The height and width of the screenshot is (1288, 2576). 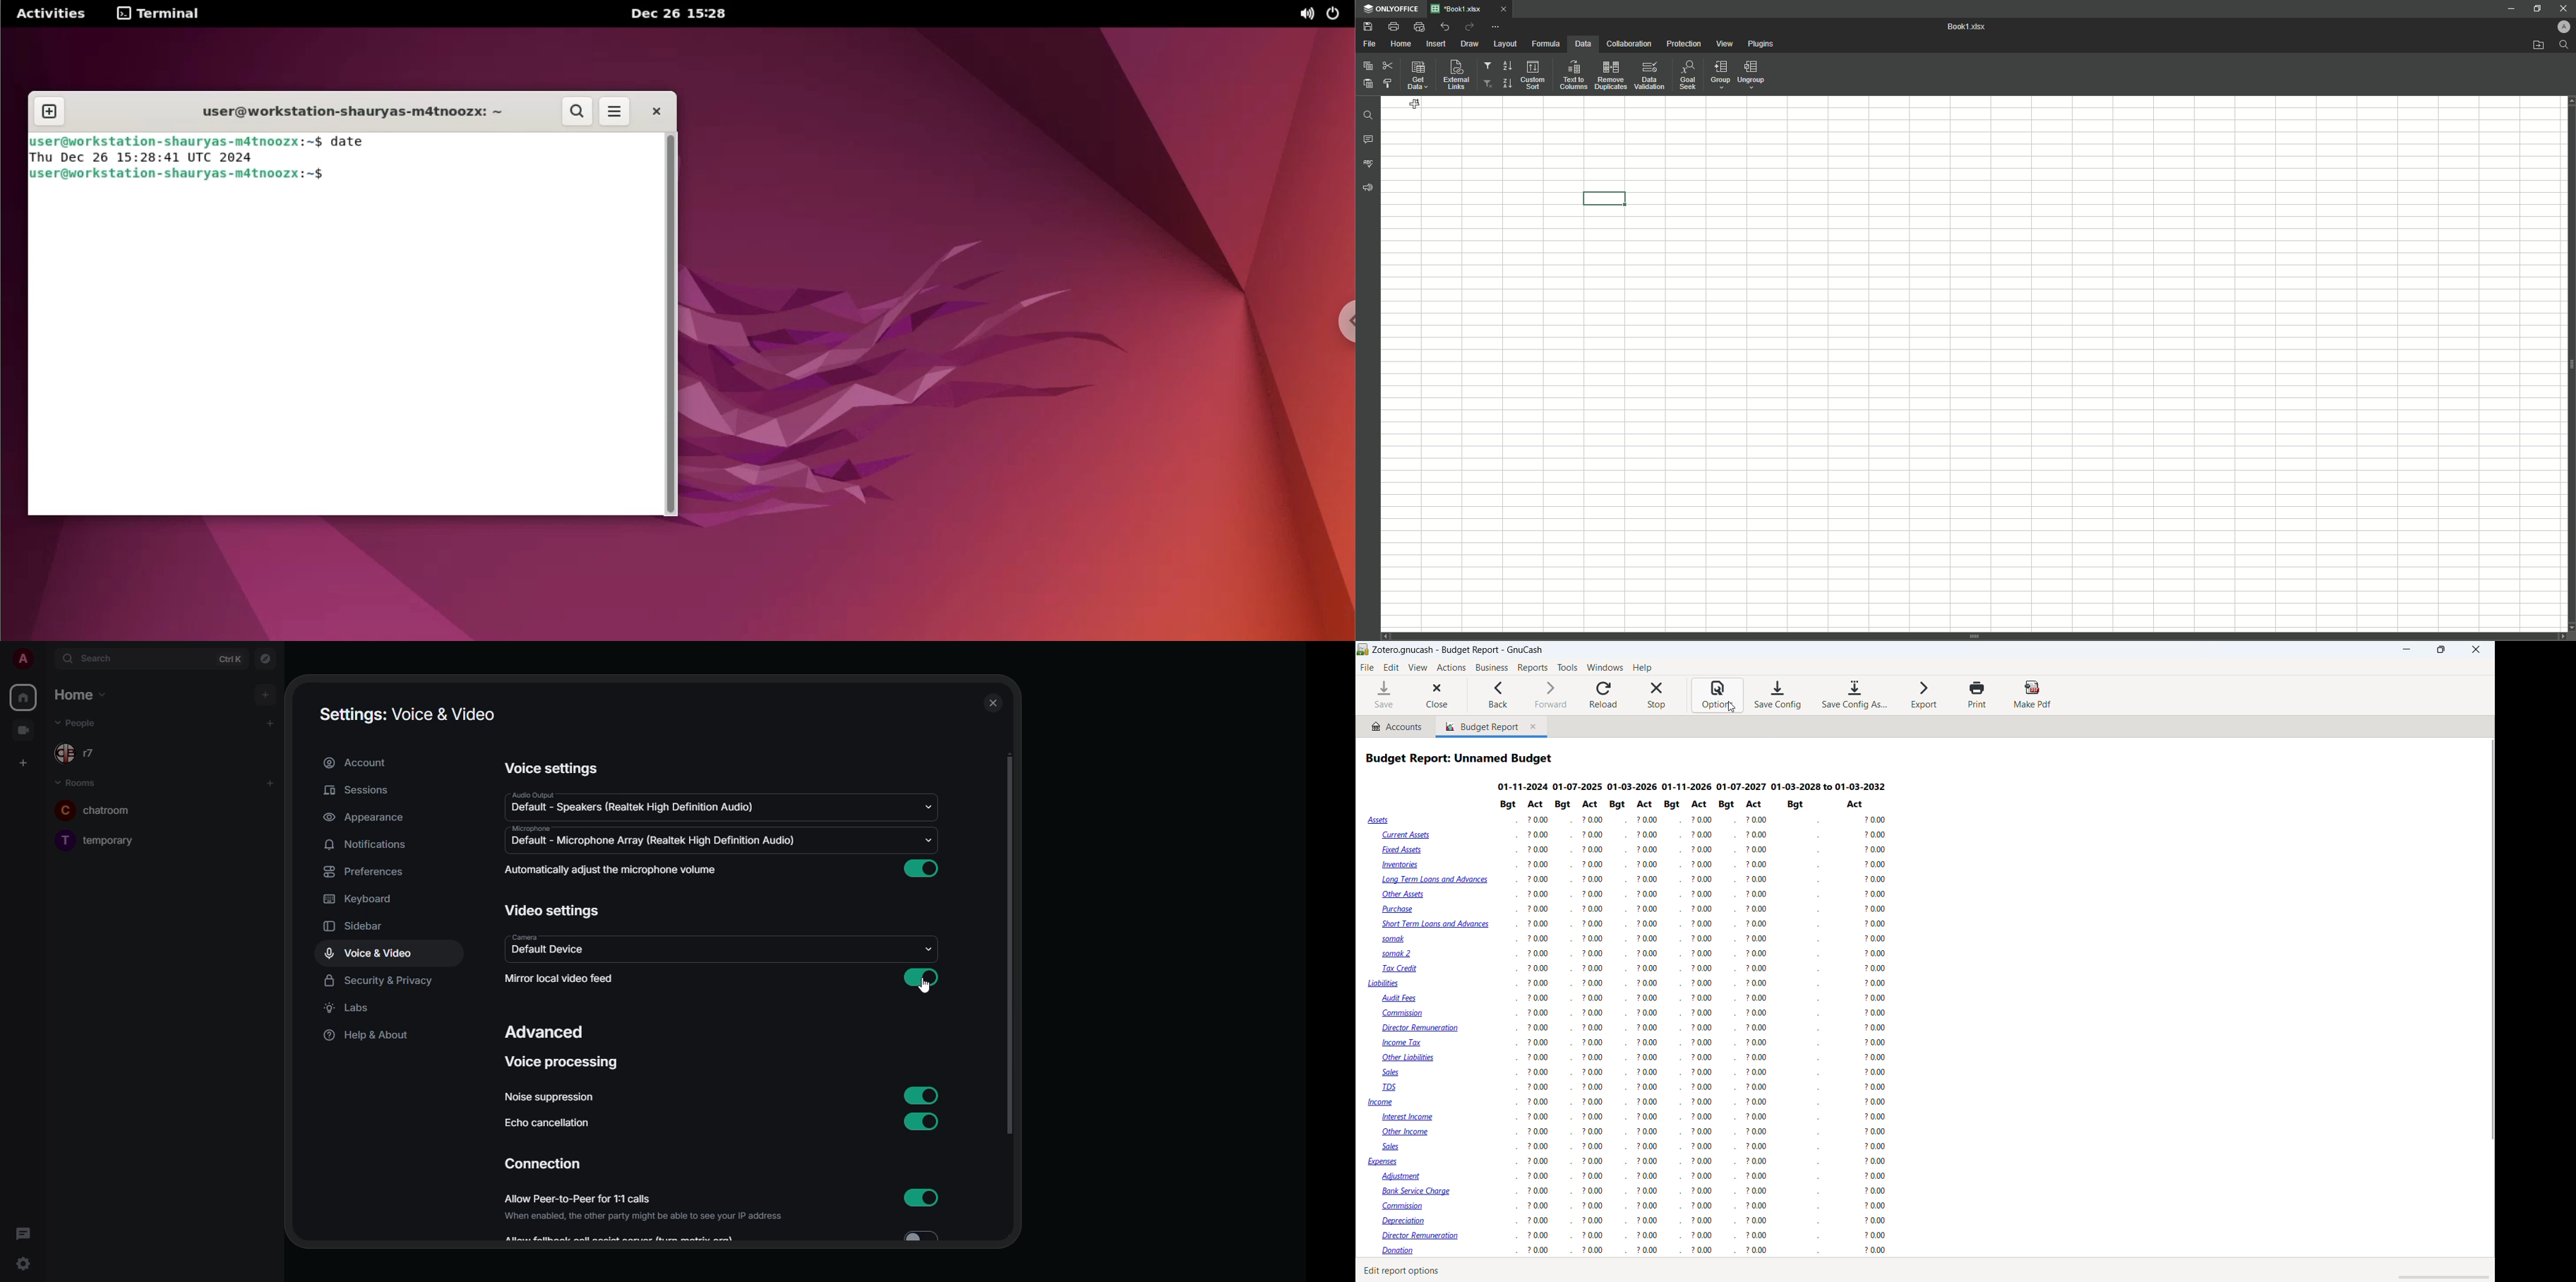 What do you see at coordinates (1604, 695) in the screenshot?
I see `reload` at bounding box center [1604, 695].